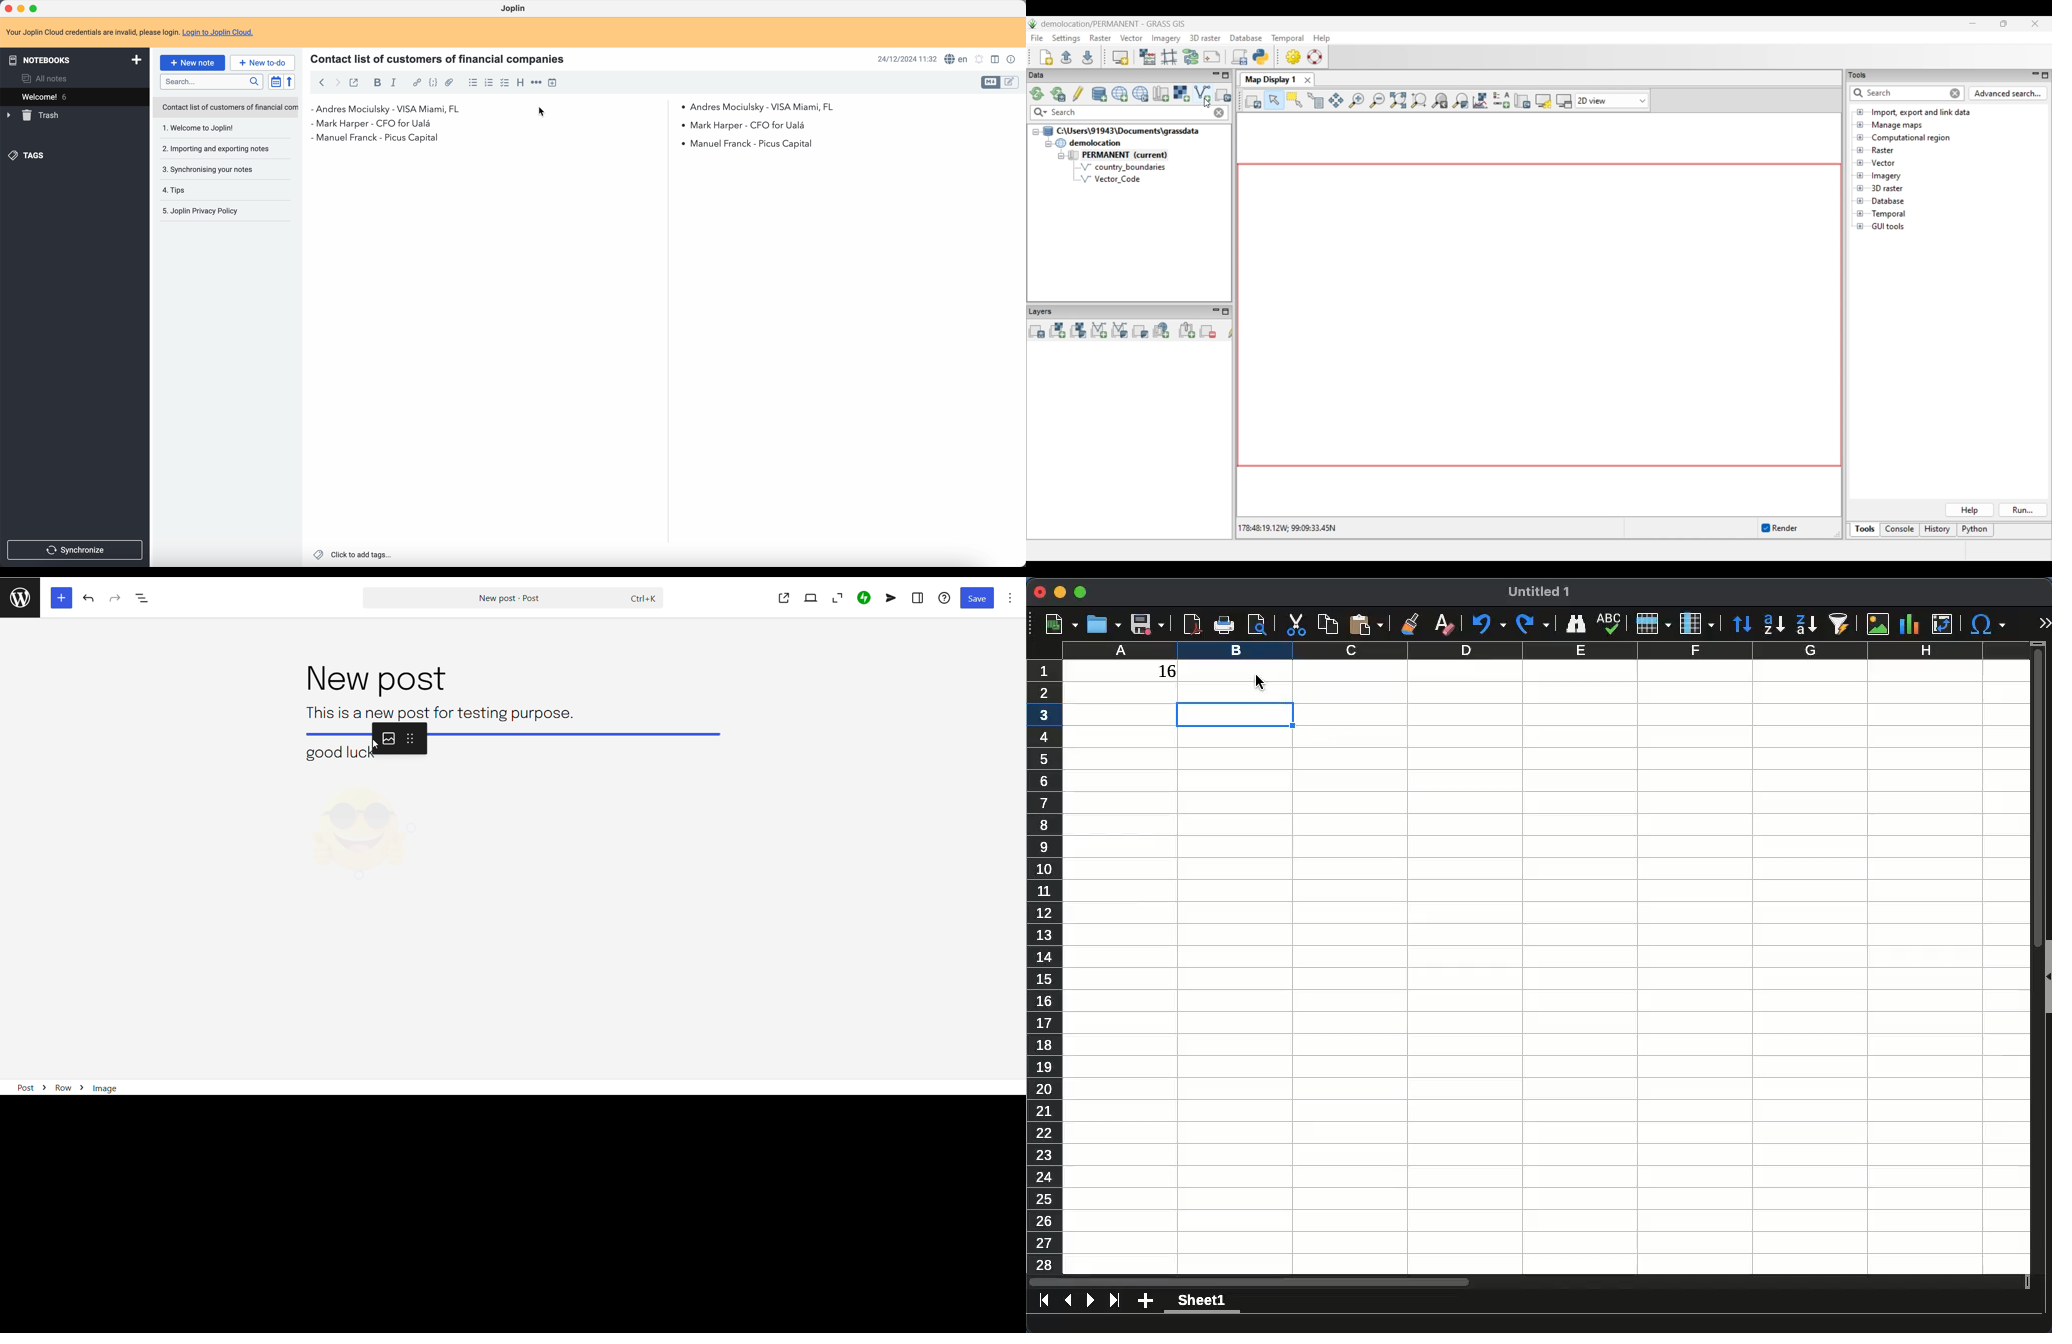 This screenshot has height=1344, width=2072. What do you see at coordinates (391, 110) in the screenshot?
I see `first contact` at bounding box center [391, 110].